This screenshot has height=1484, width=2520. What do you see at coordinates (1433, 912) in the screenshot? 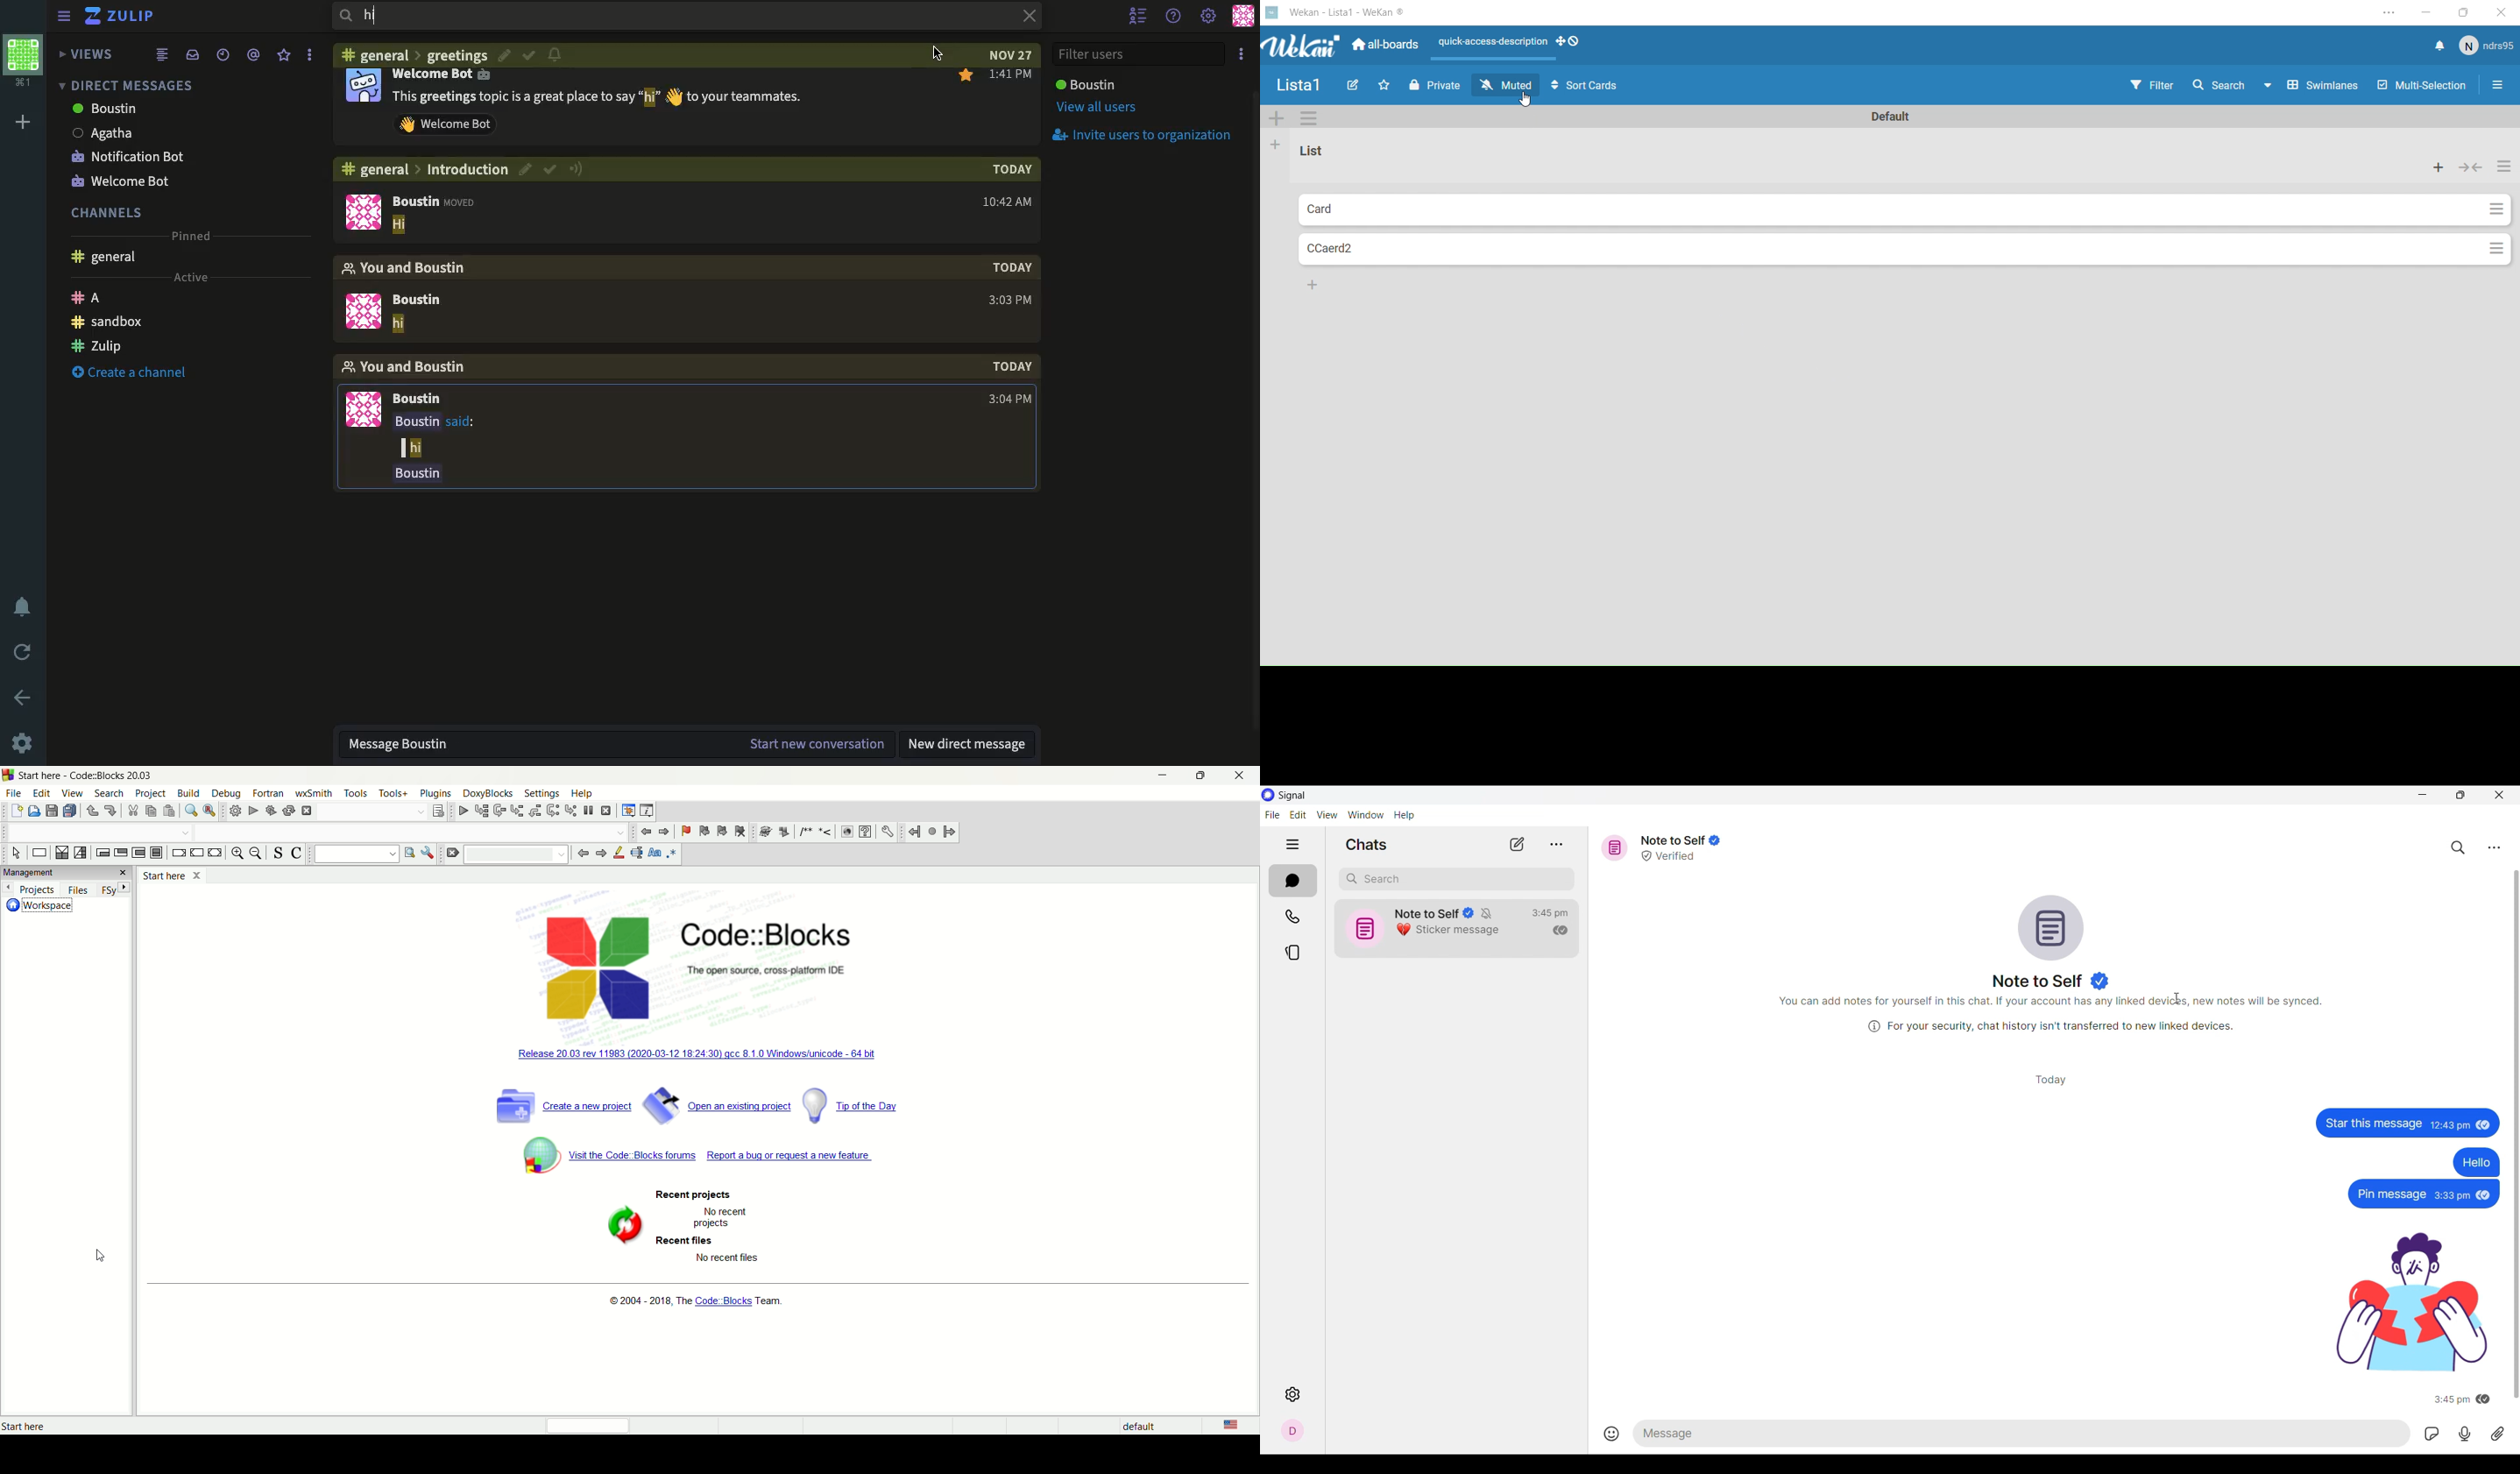
I see `Note to Self ` at bounding box center [1433, 912].